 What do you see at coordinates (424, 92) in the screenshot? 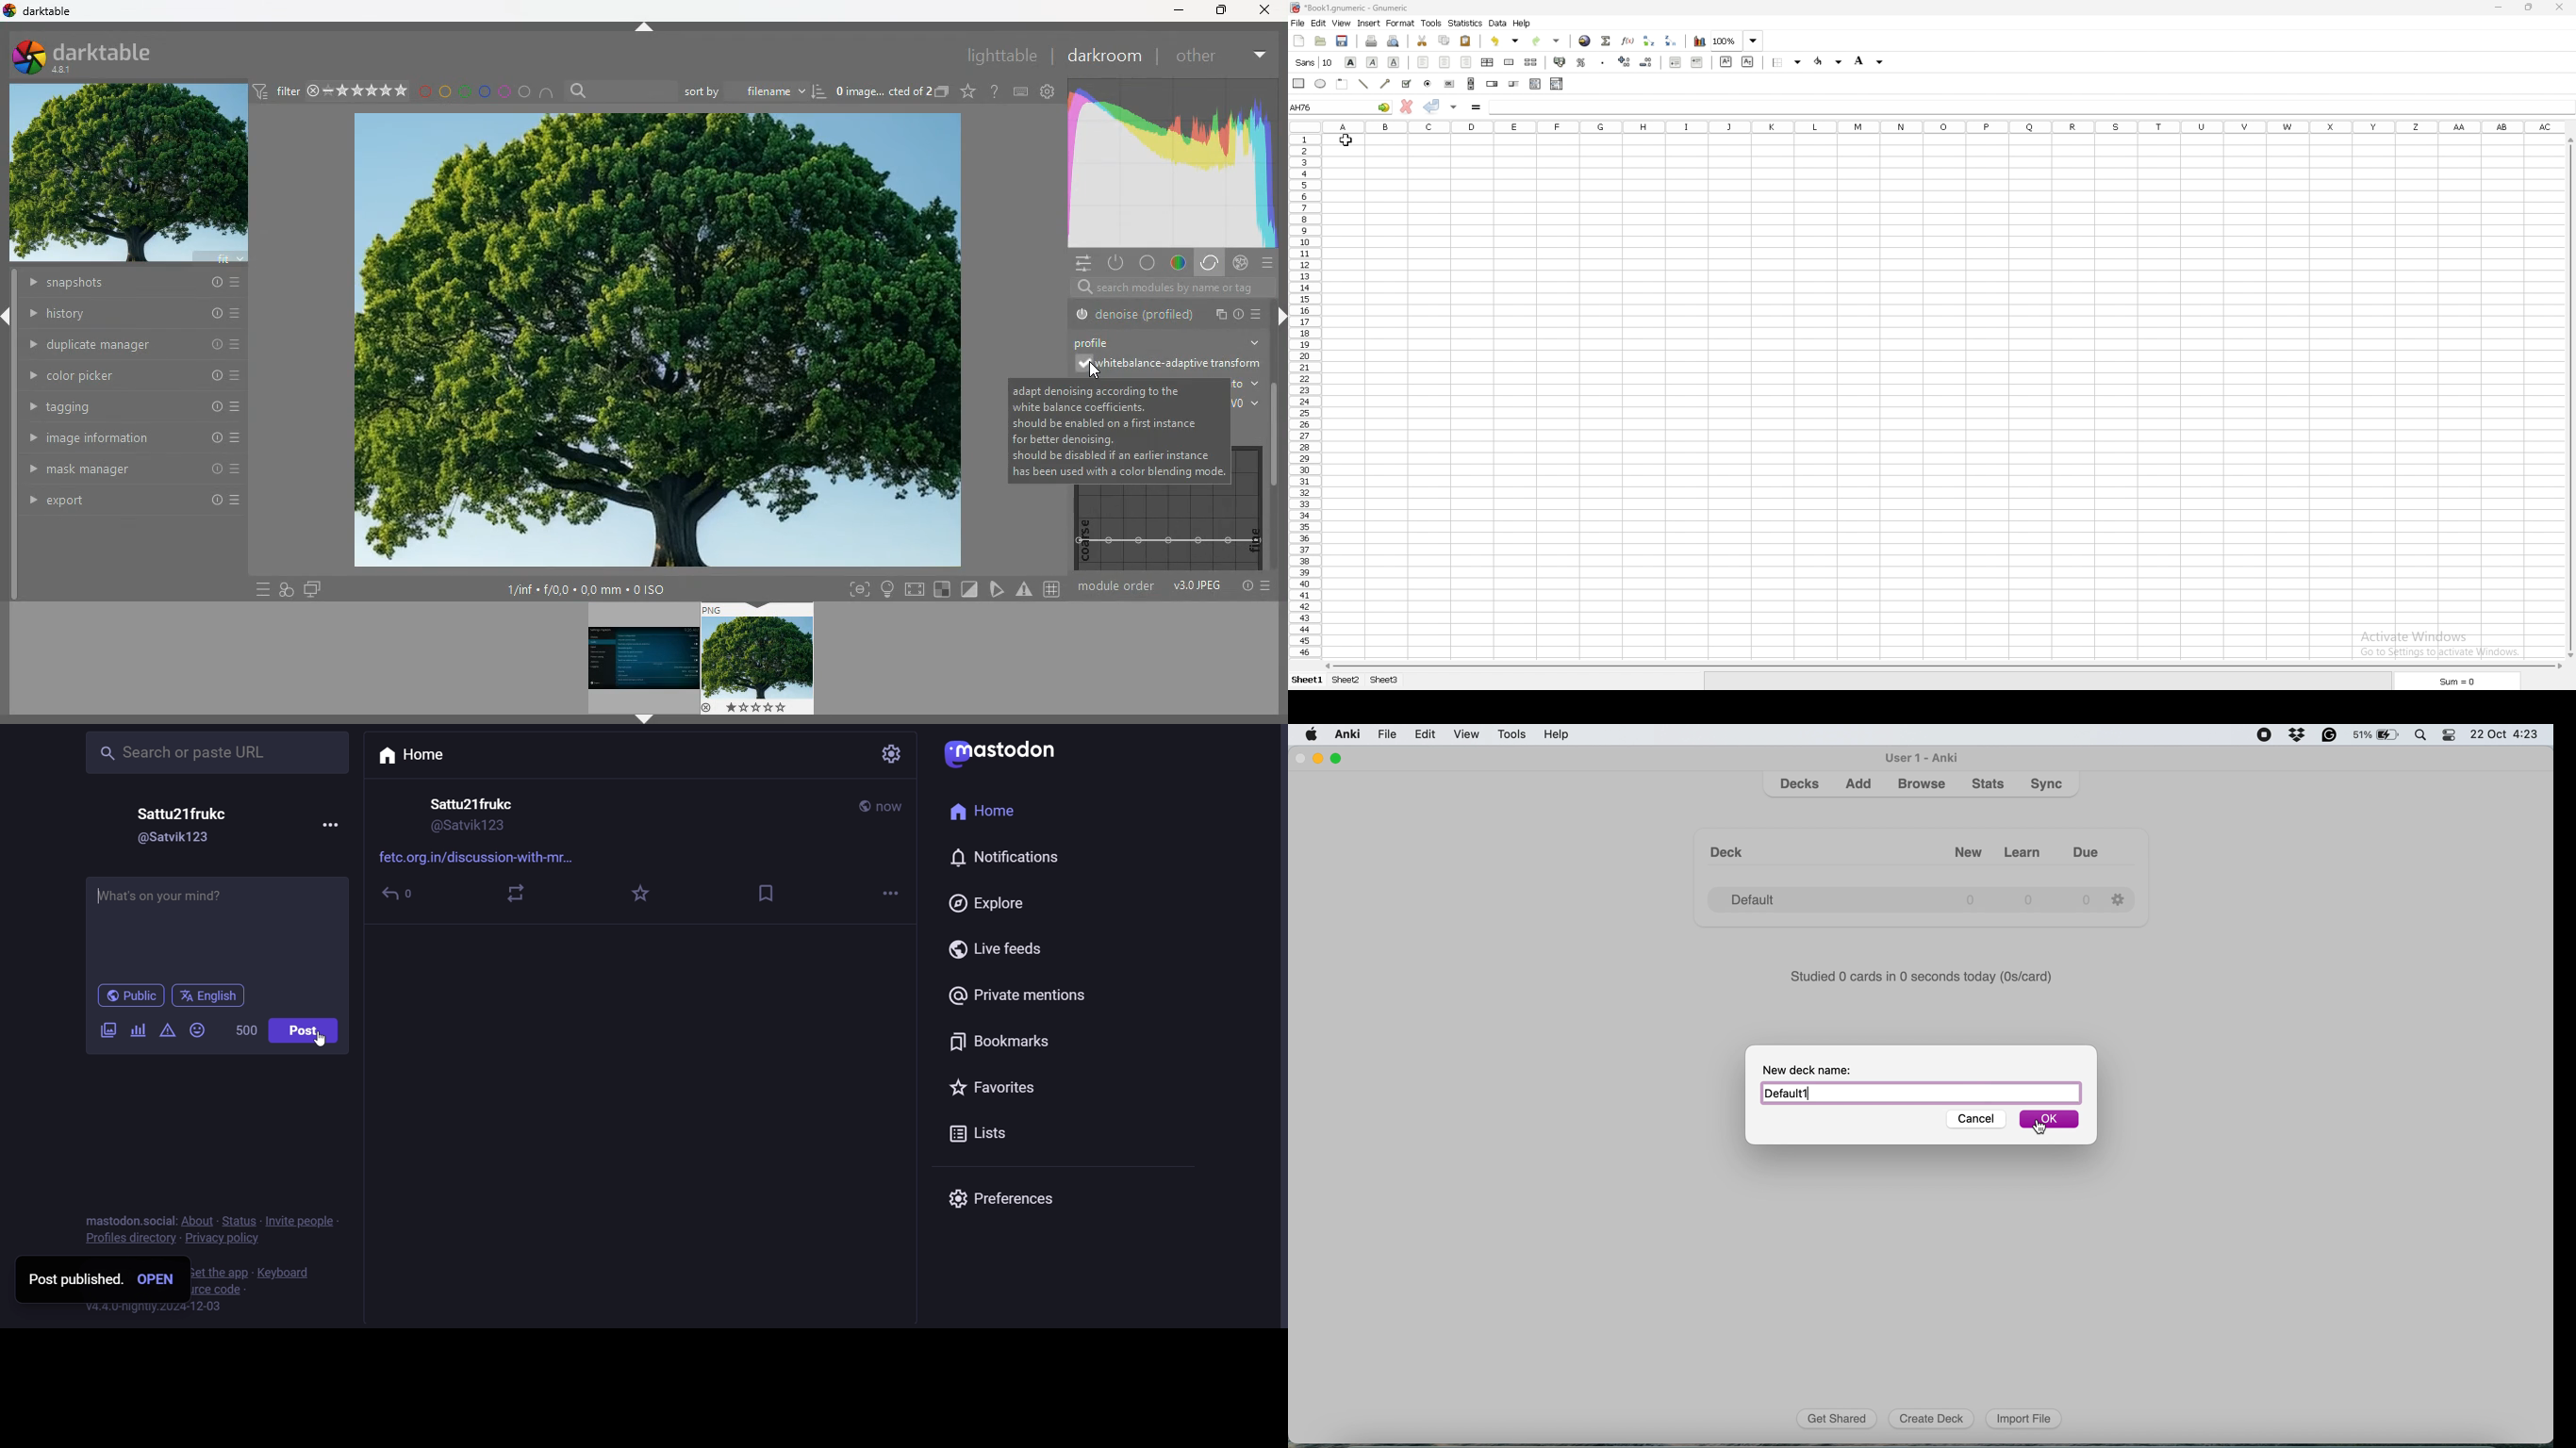
I see `red` at bounding box center [424, 92].